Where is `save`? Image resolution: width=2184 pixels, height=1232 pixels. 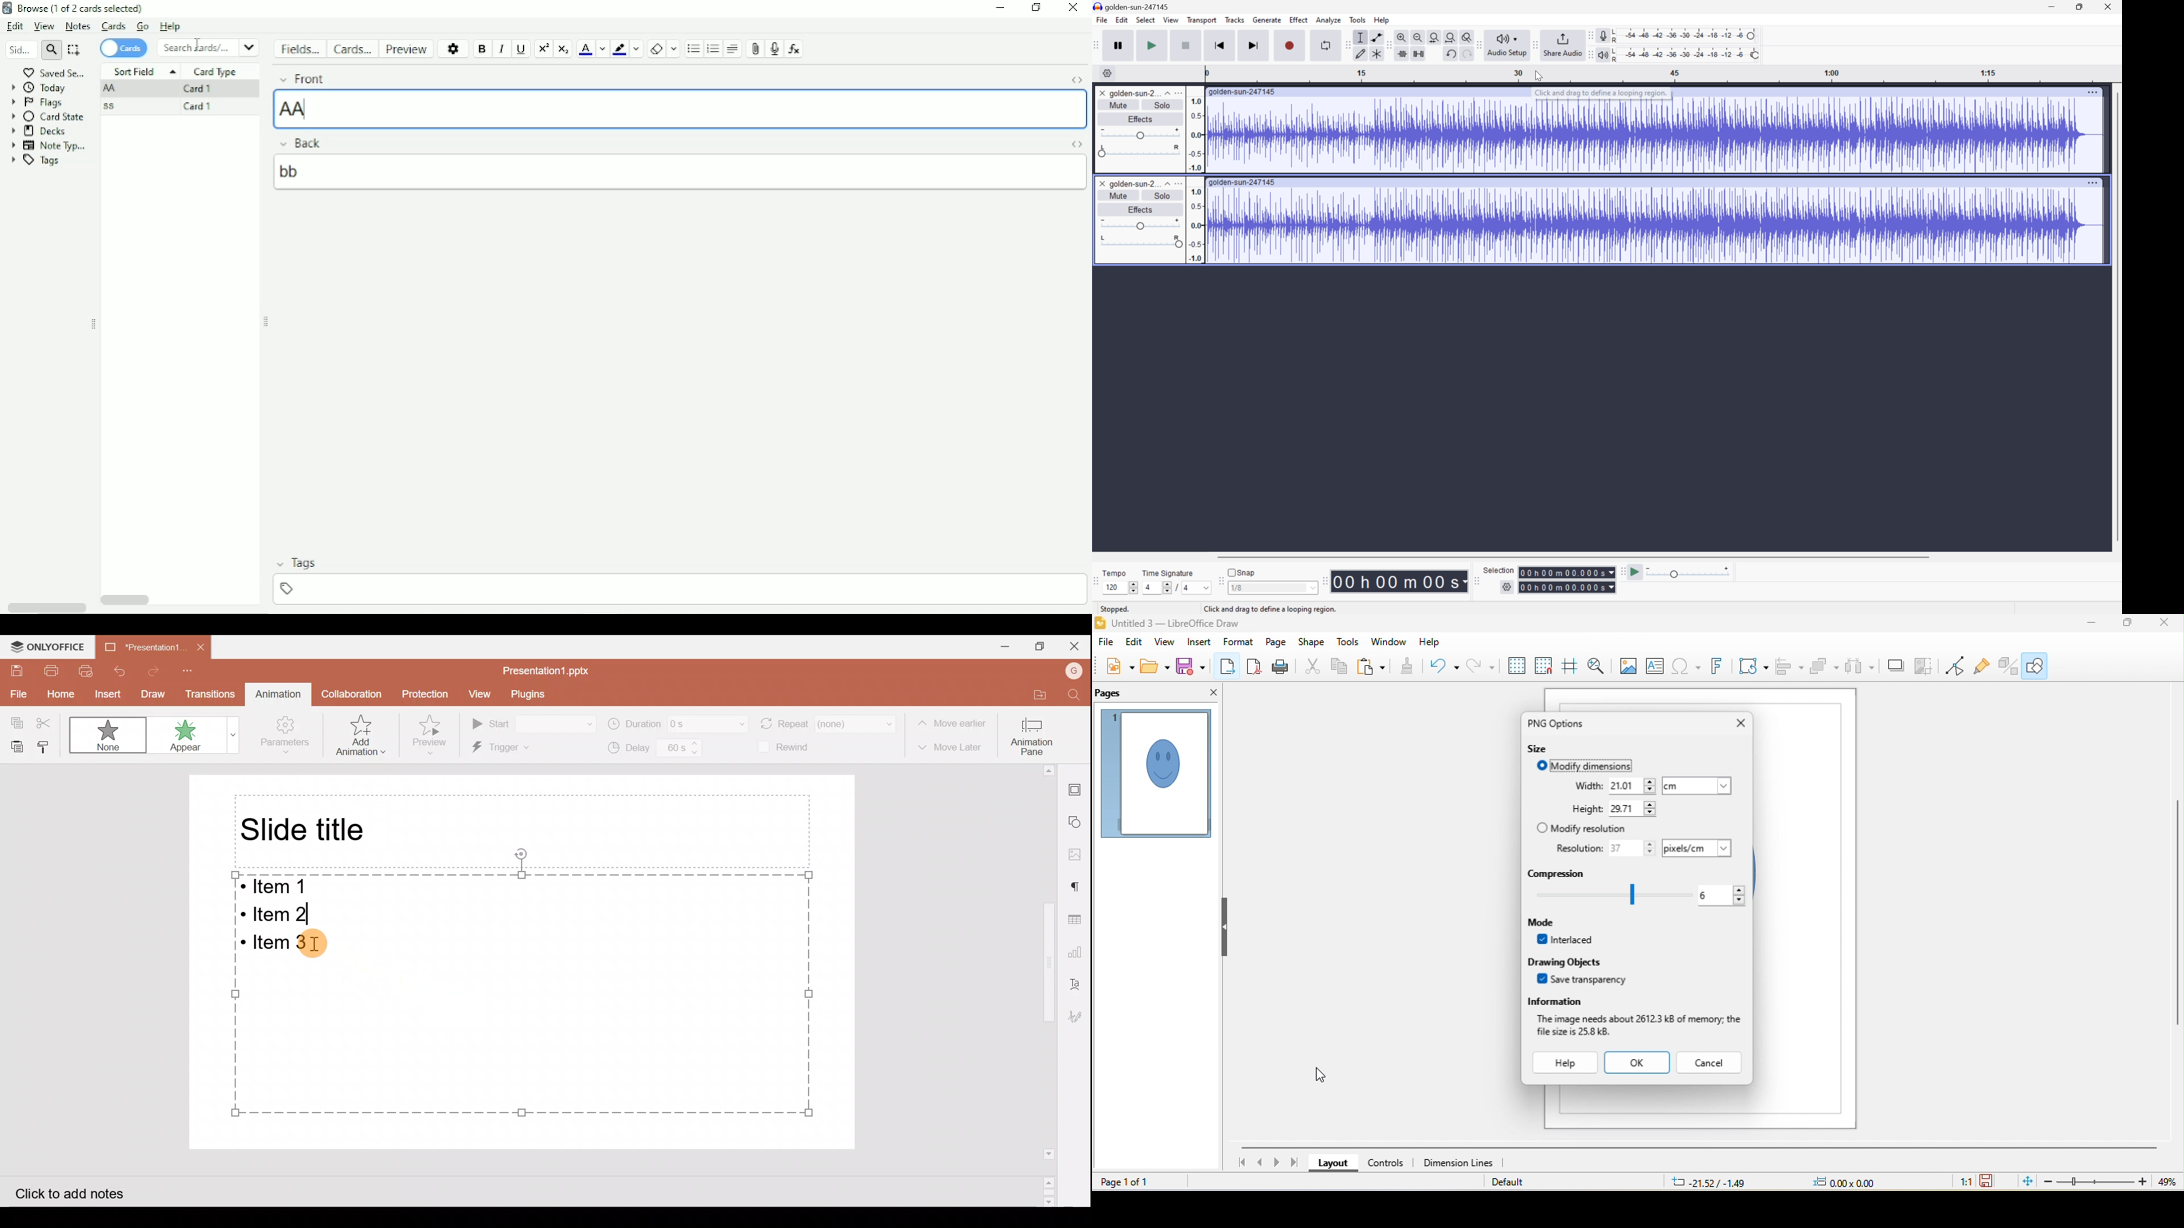
save is located at coordinates (1988, 1181).